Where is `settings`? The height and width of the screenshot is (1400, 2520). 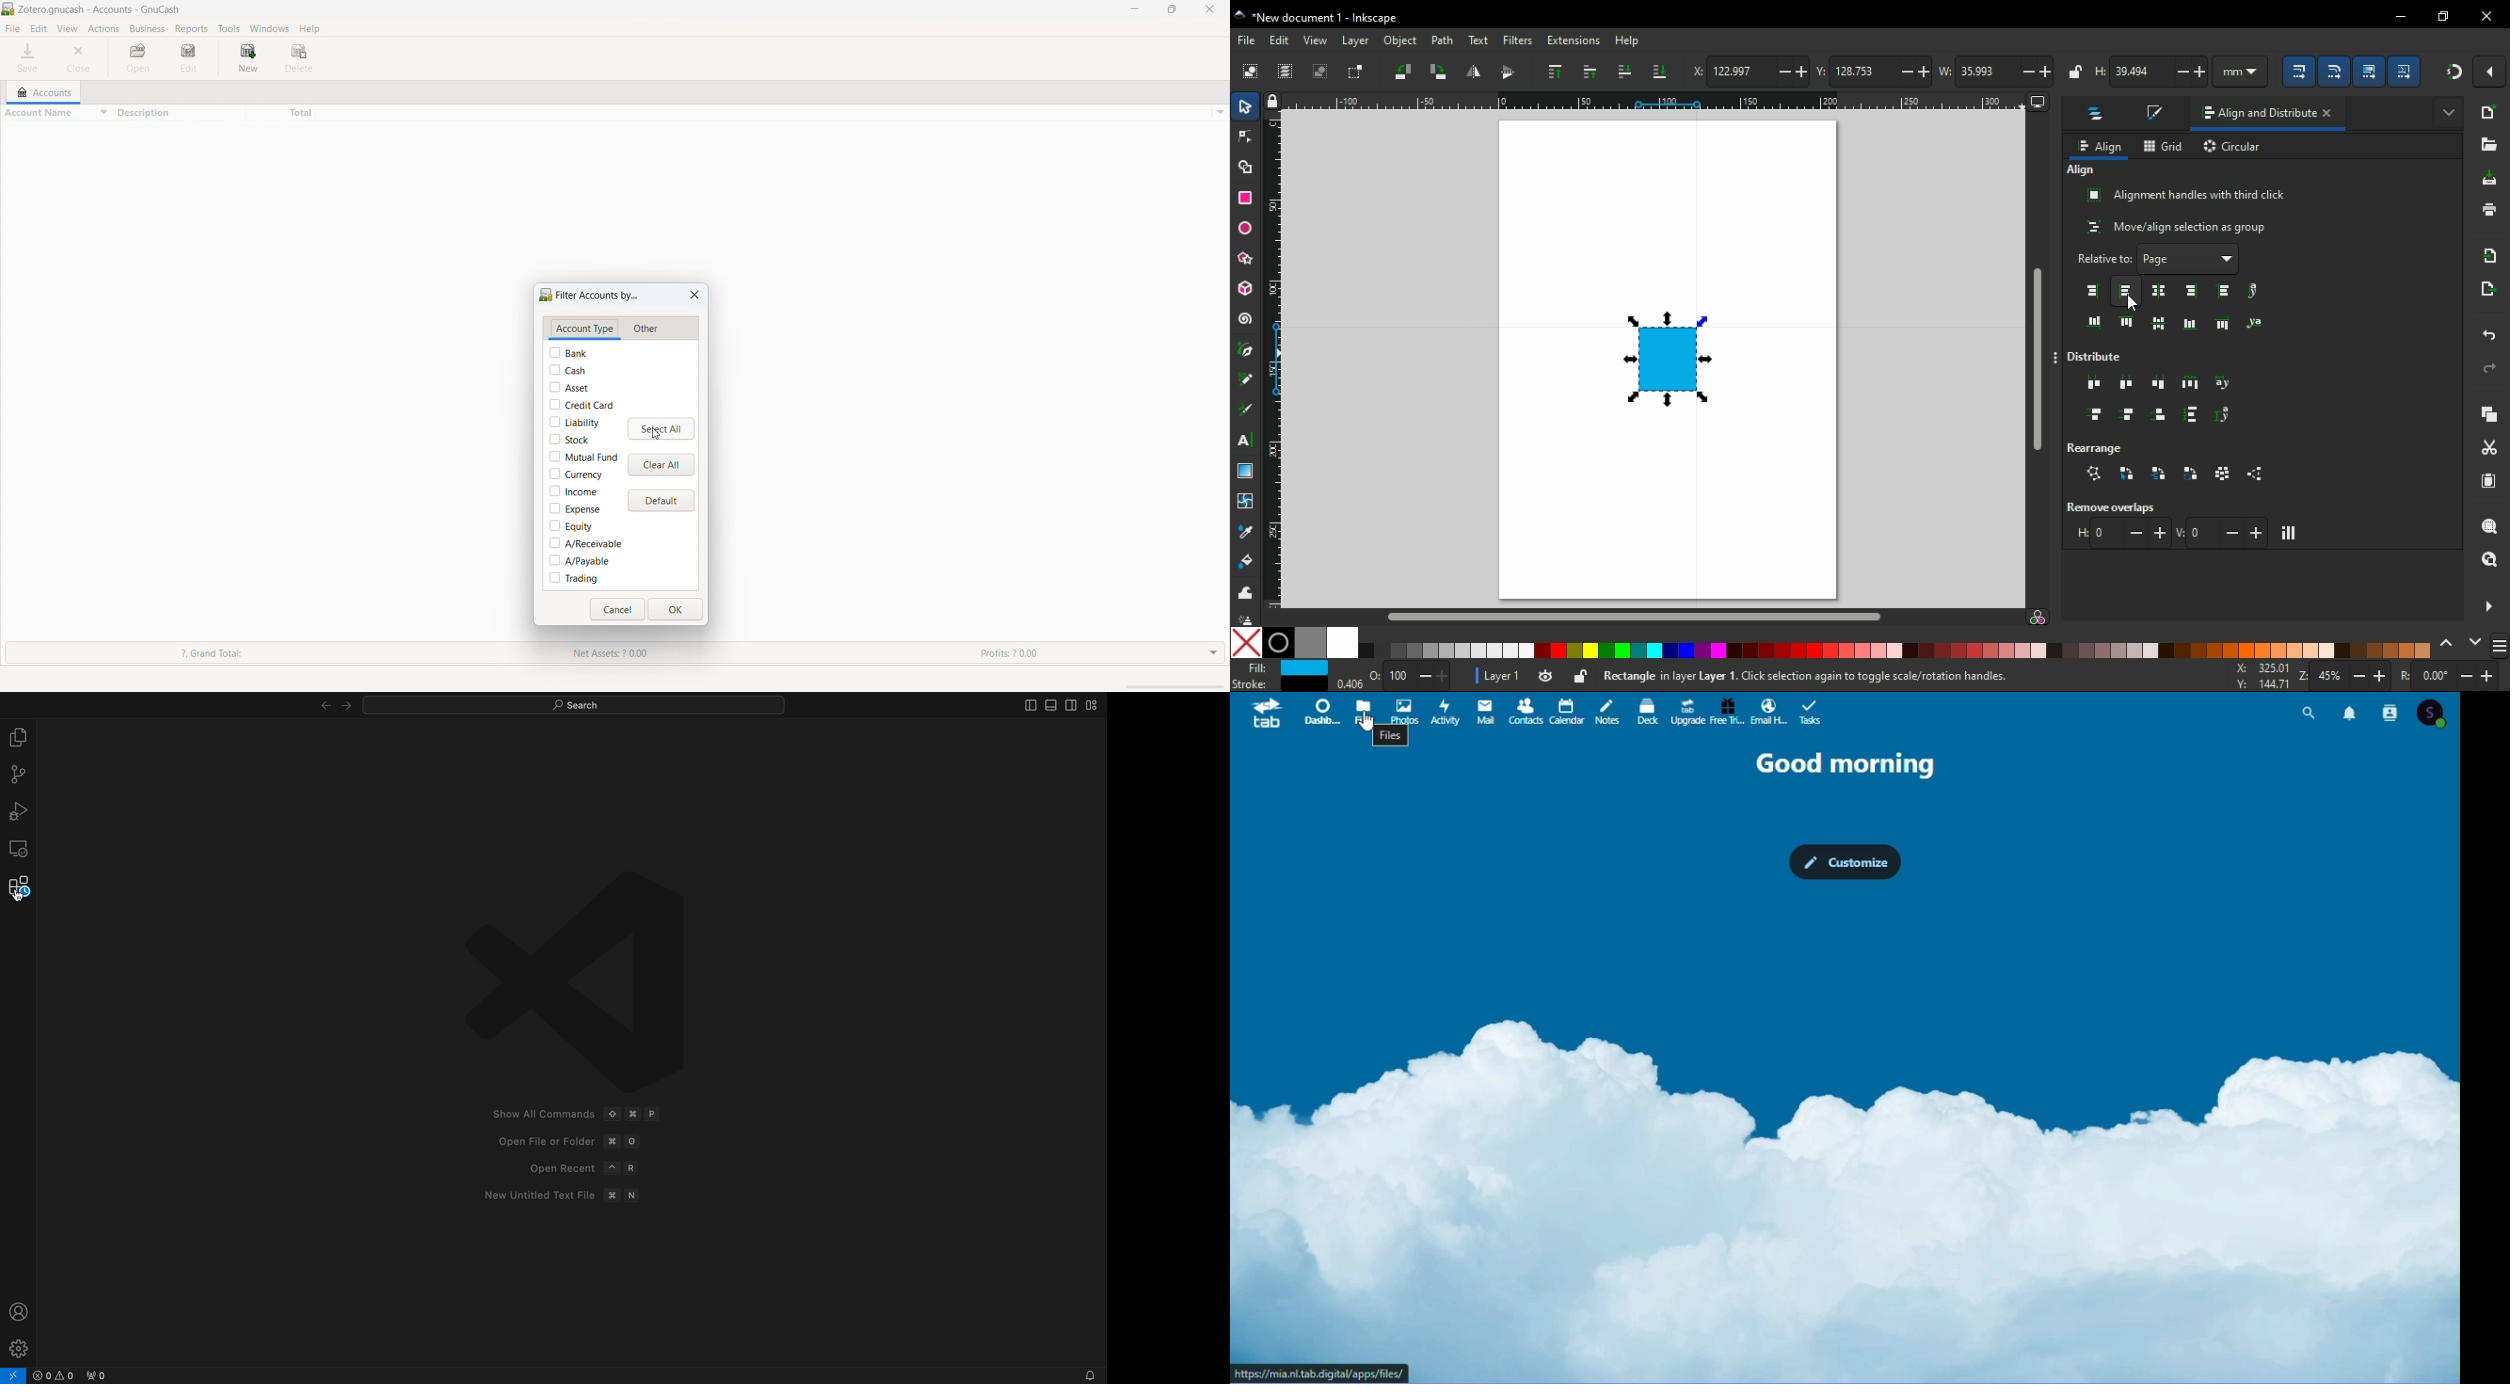 settings is located at coordinates (20, 1347).